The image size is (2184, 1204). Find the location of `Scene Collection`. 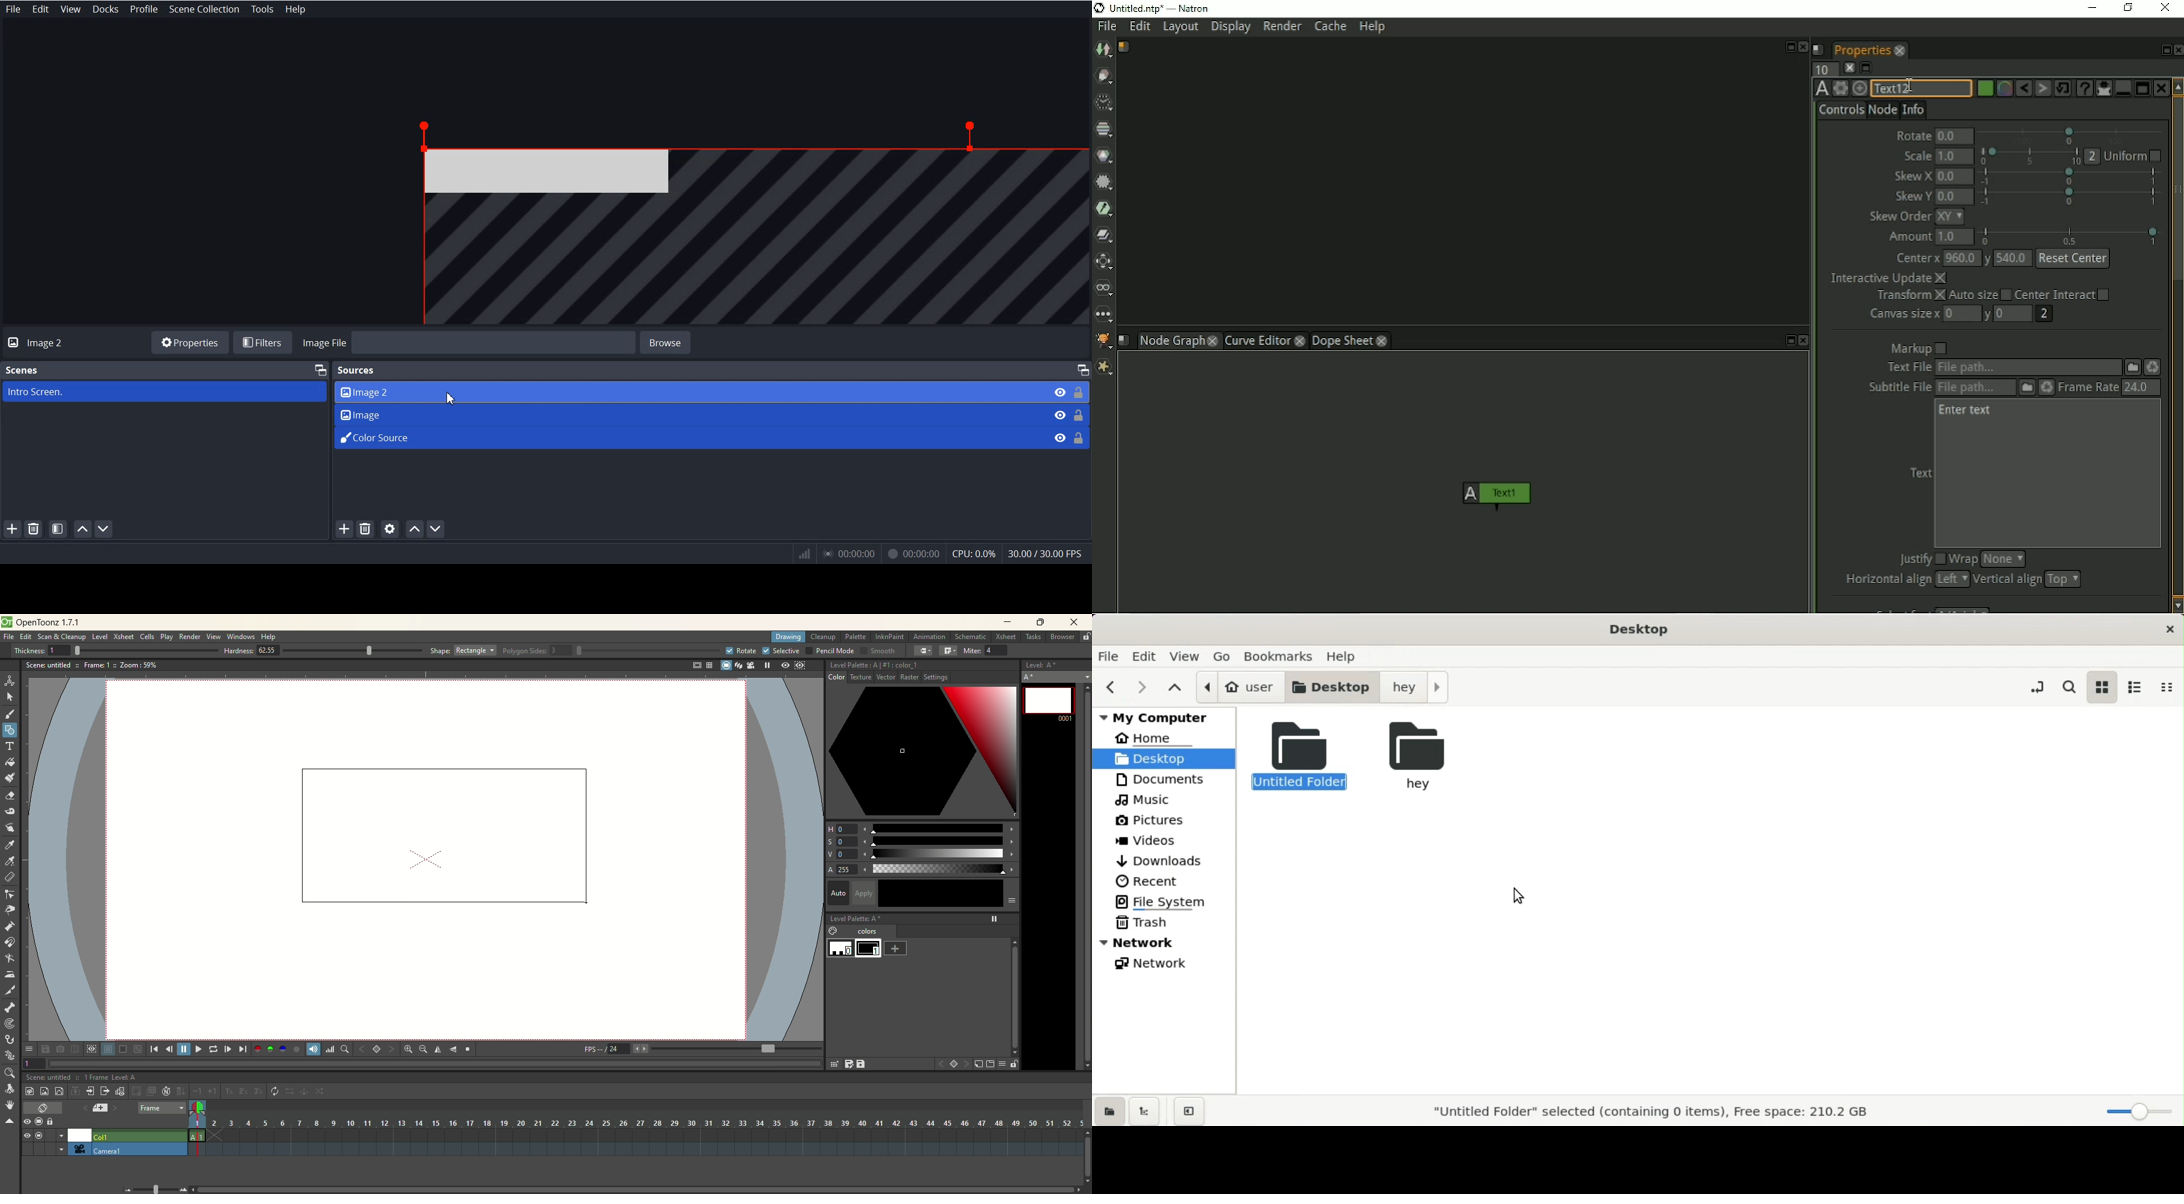

Scene Collection is located at coordinates (204, 9).